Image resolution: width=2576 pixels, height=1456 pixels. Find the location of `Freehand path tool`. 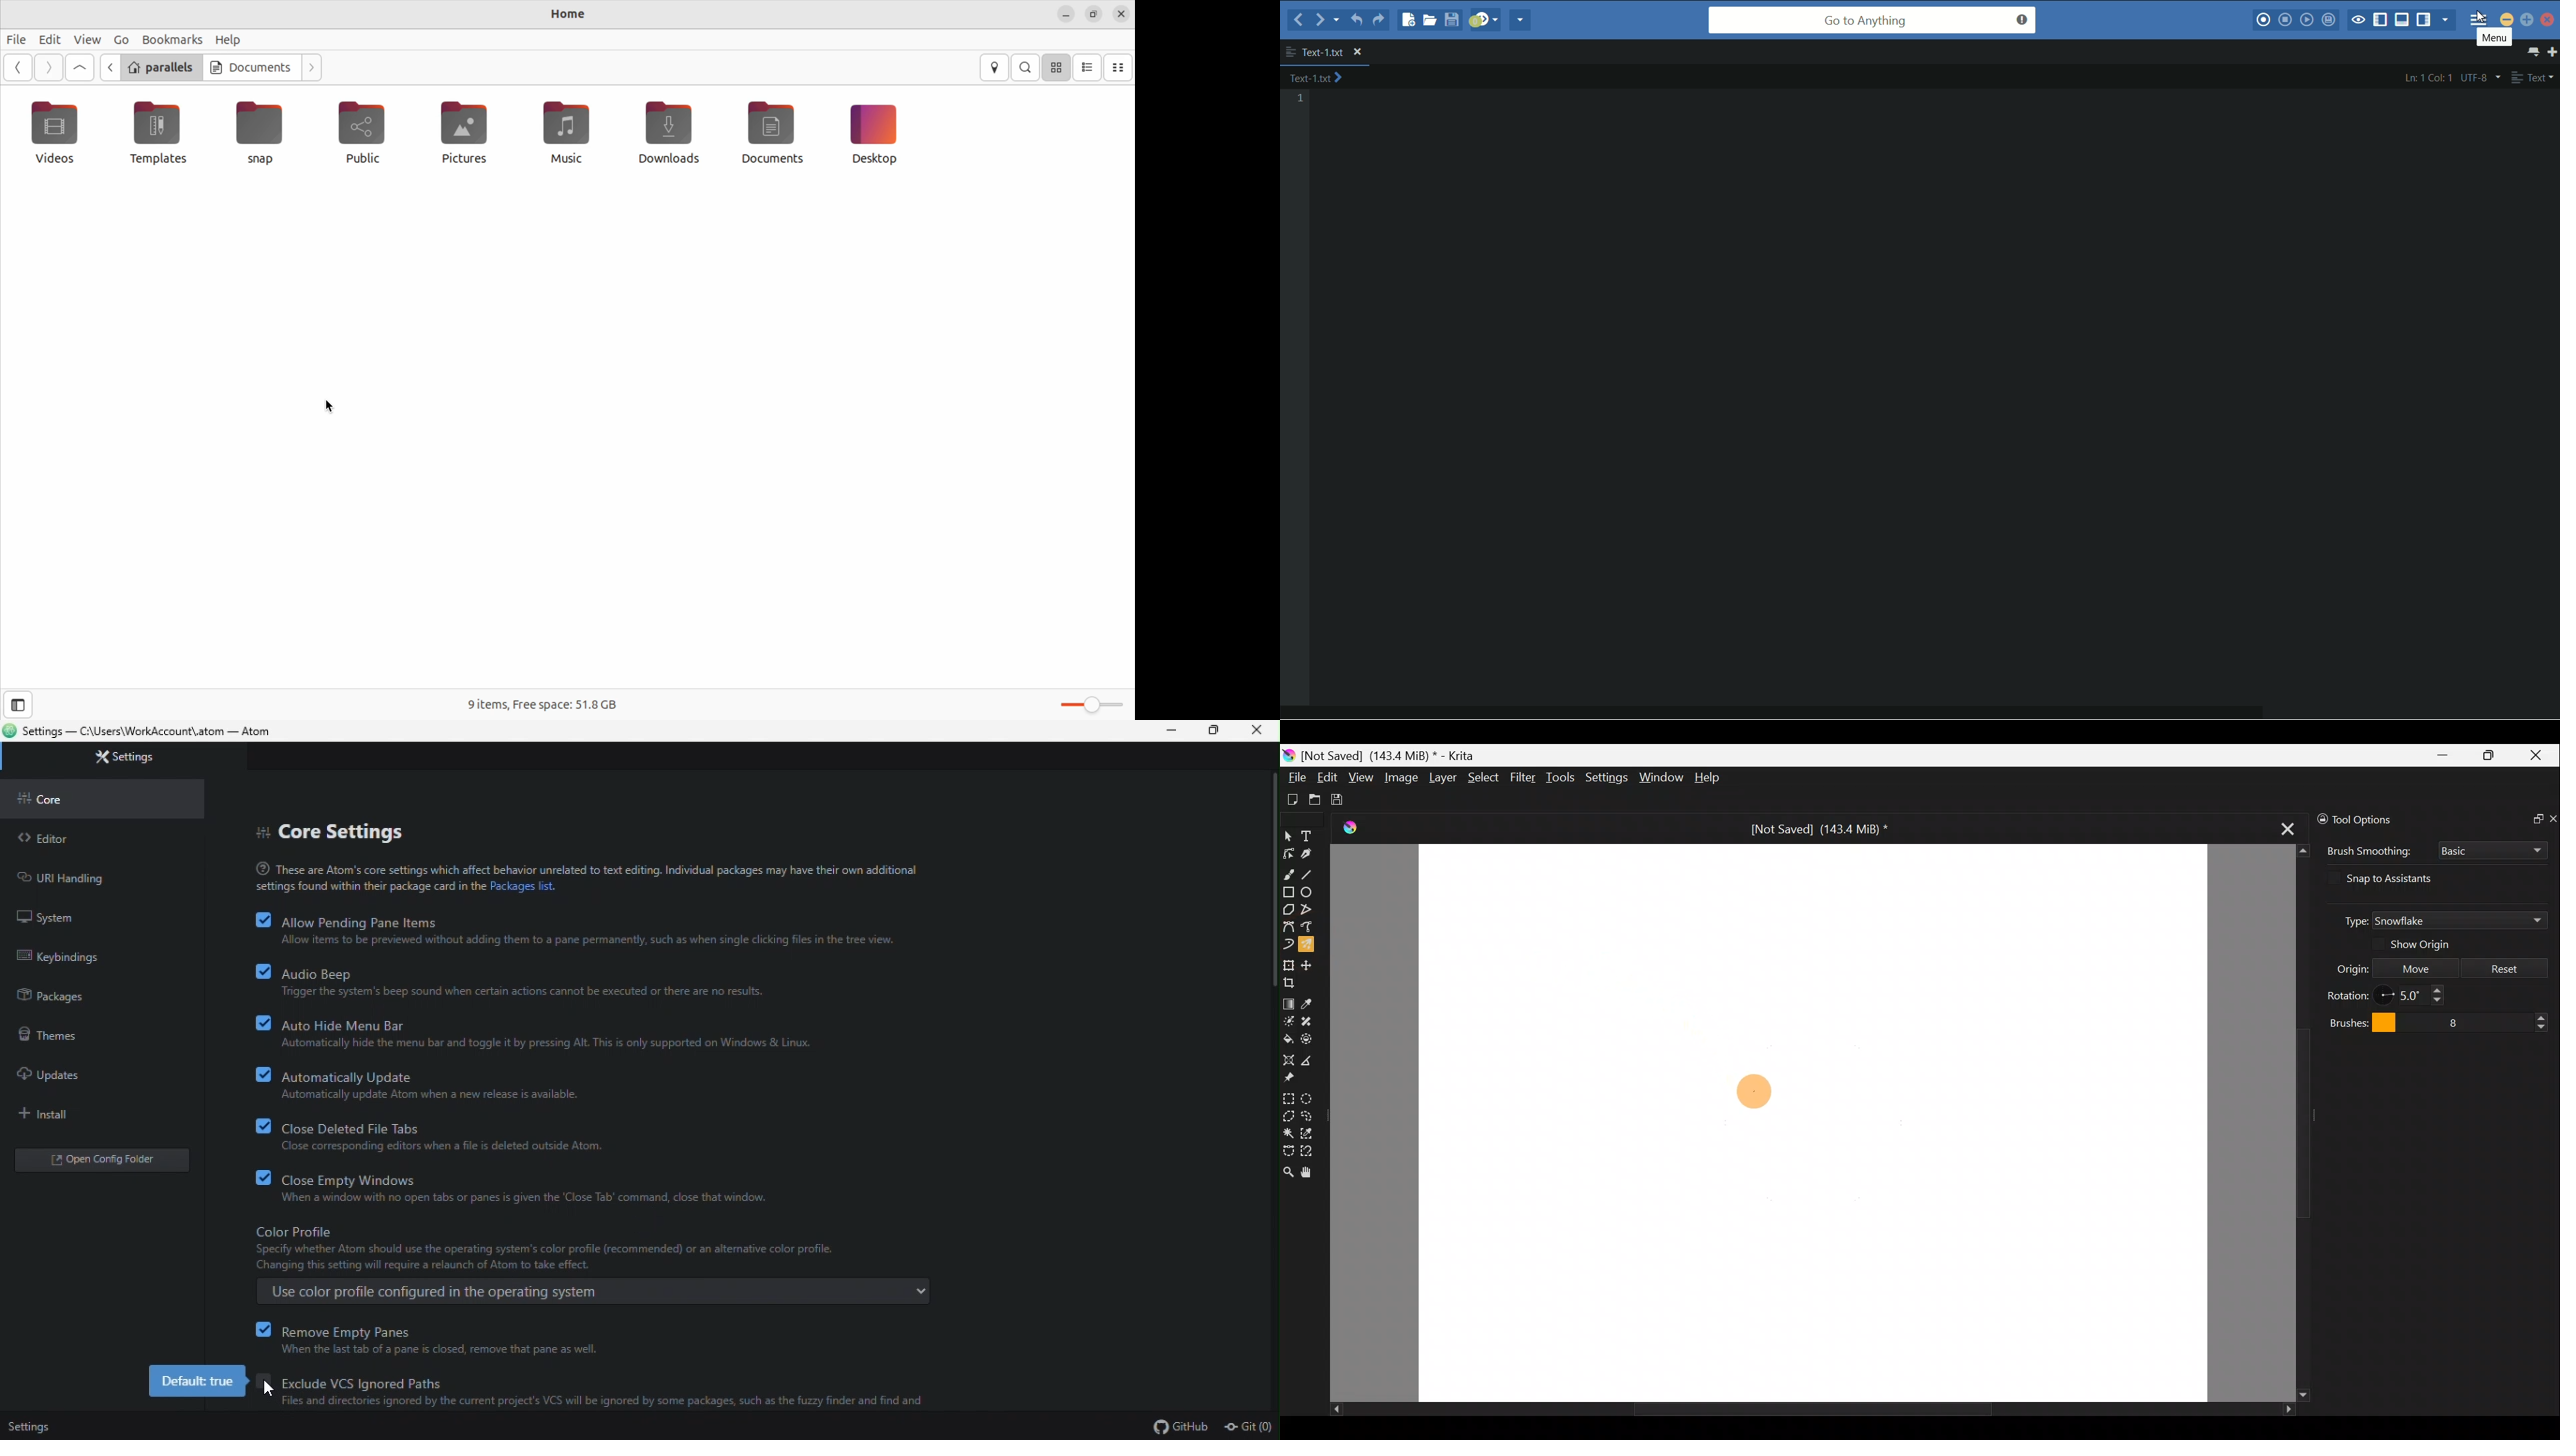

Freehand path tool is located at coordinates (1309, 929).